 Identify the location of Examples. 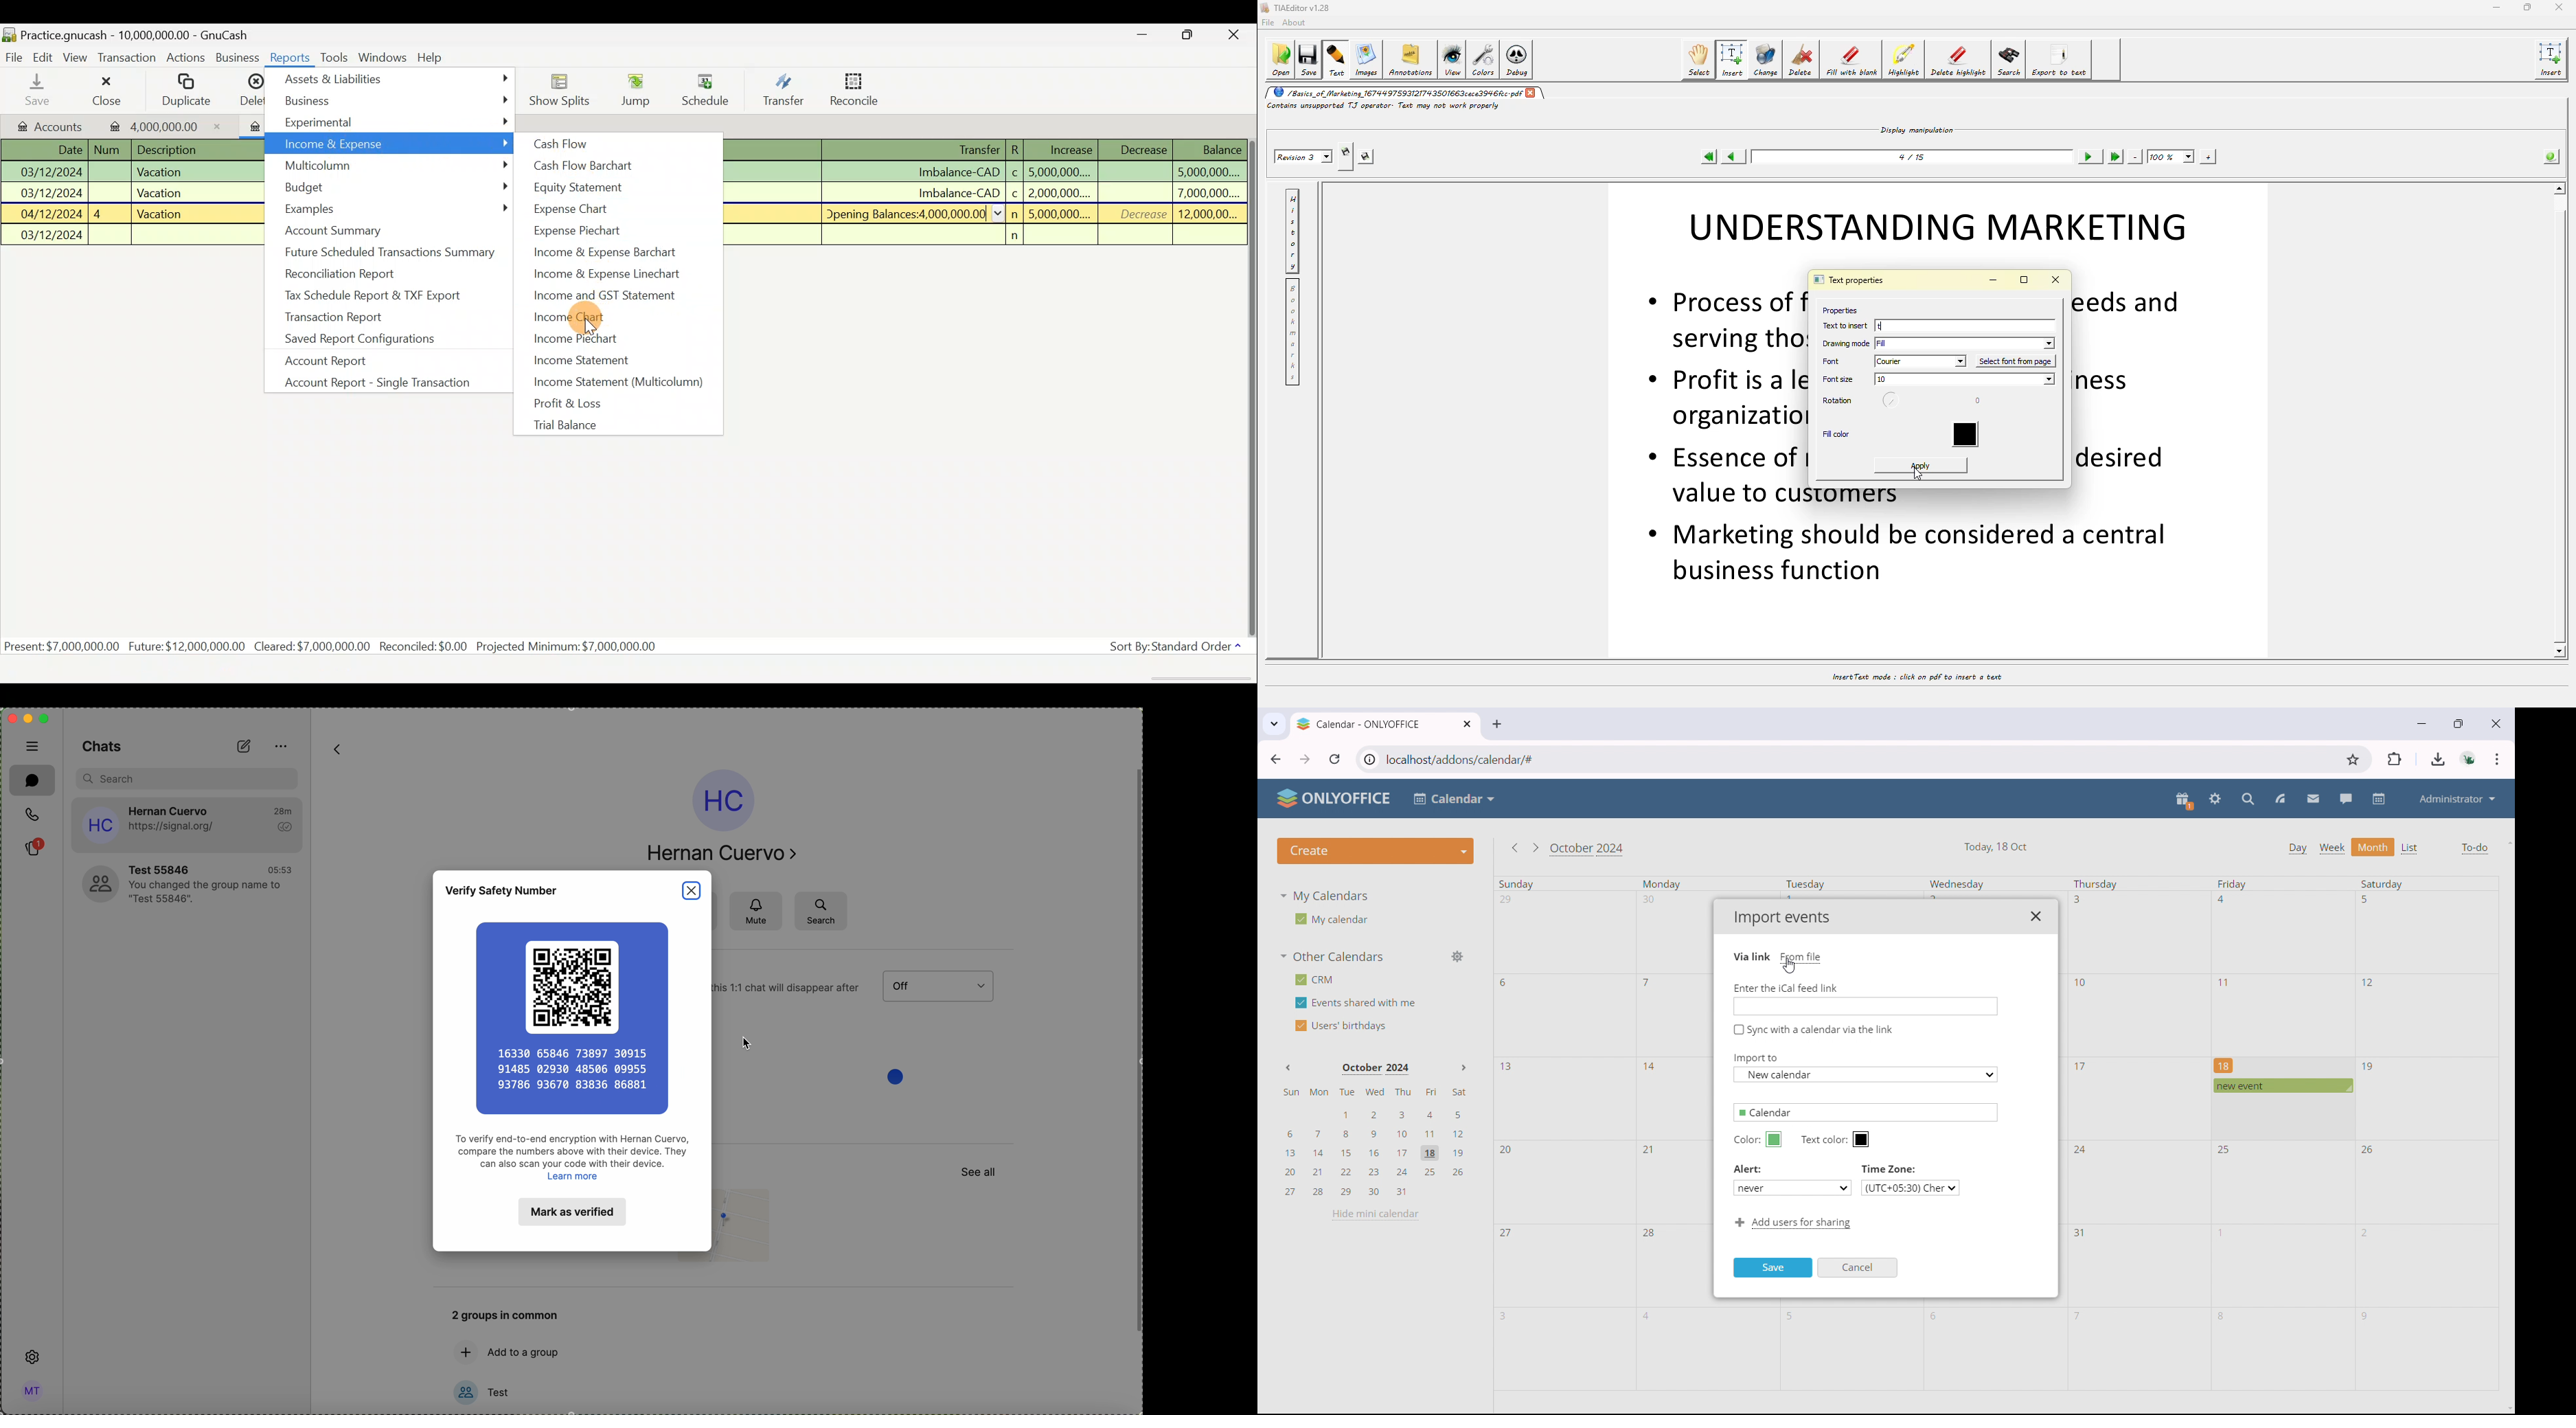
(394, 209).